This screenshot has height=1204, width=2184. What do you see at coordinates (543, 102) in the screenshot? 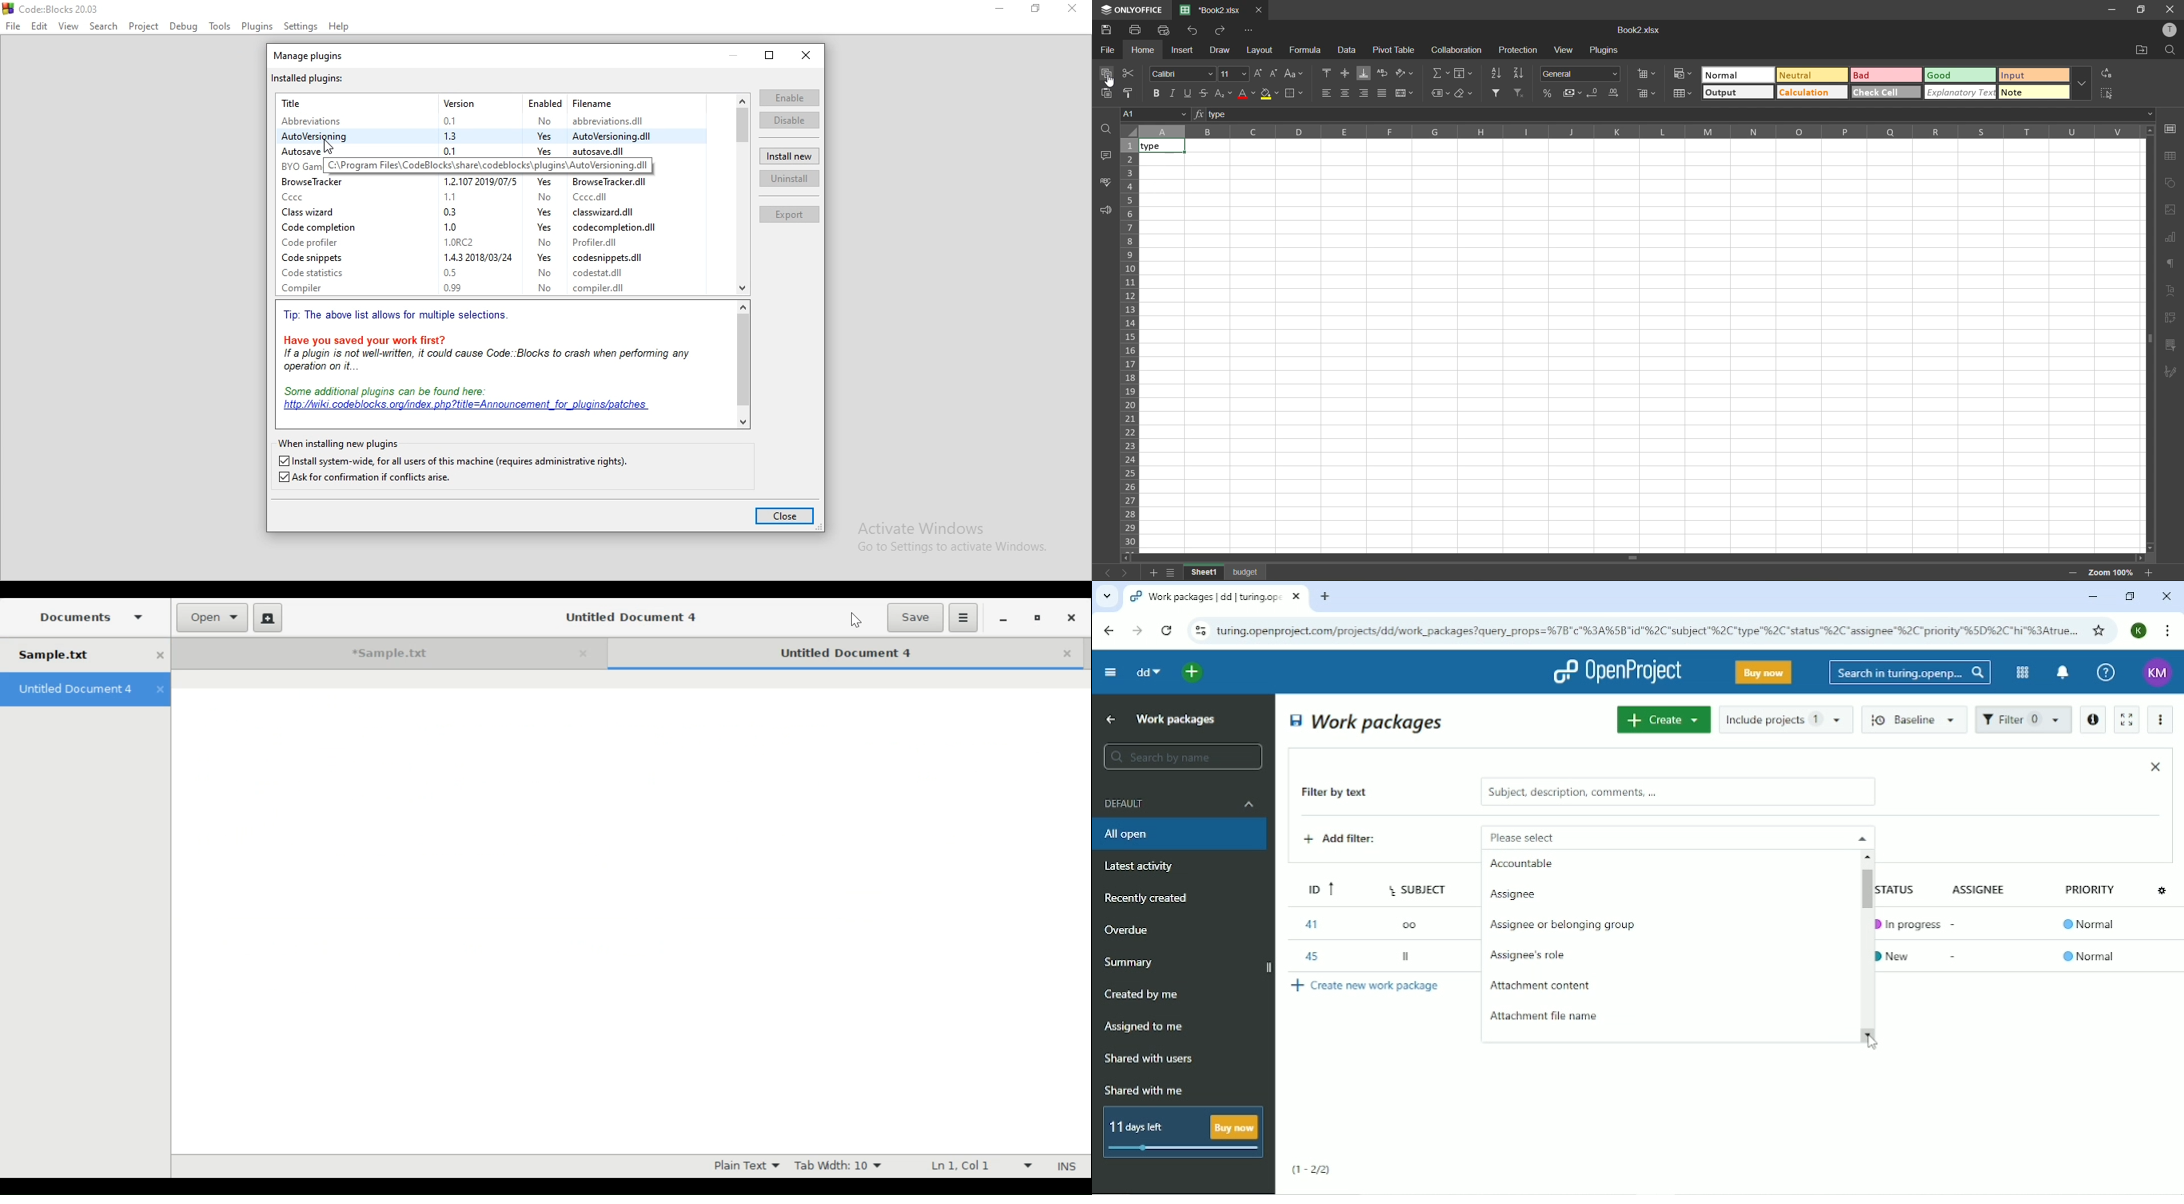
I see `Enabled` at bounding box center [543, 102].